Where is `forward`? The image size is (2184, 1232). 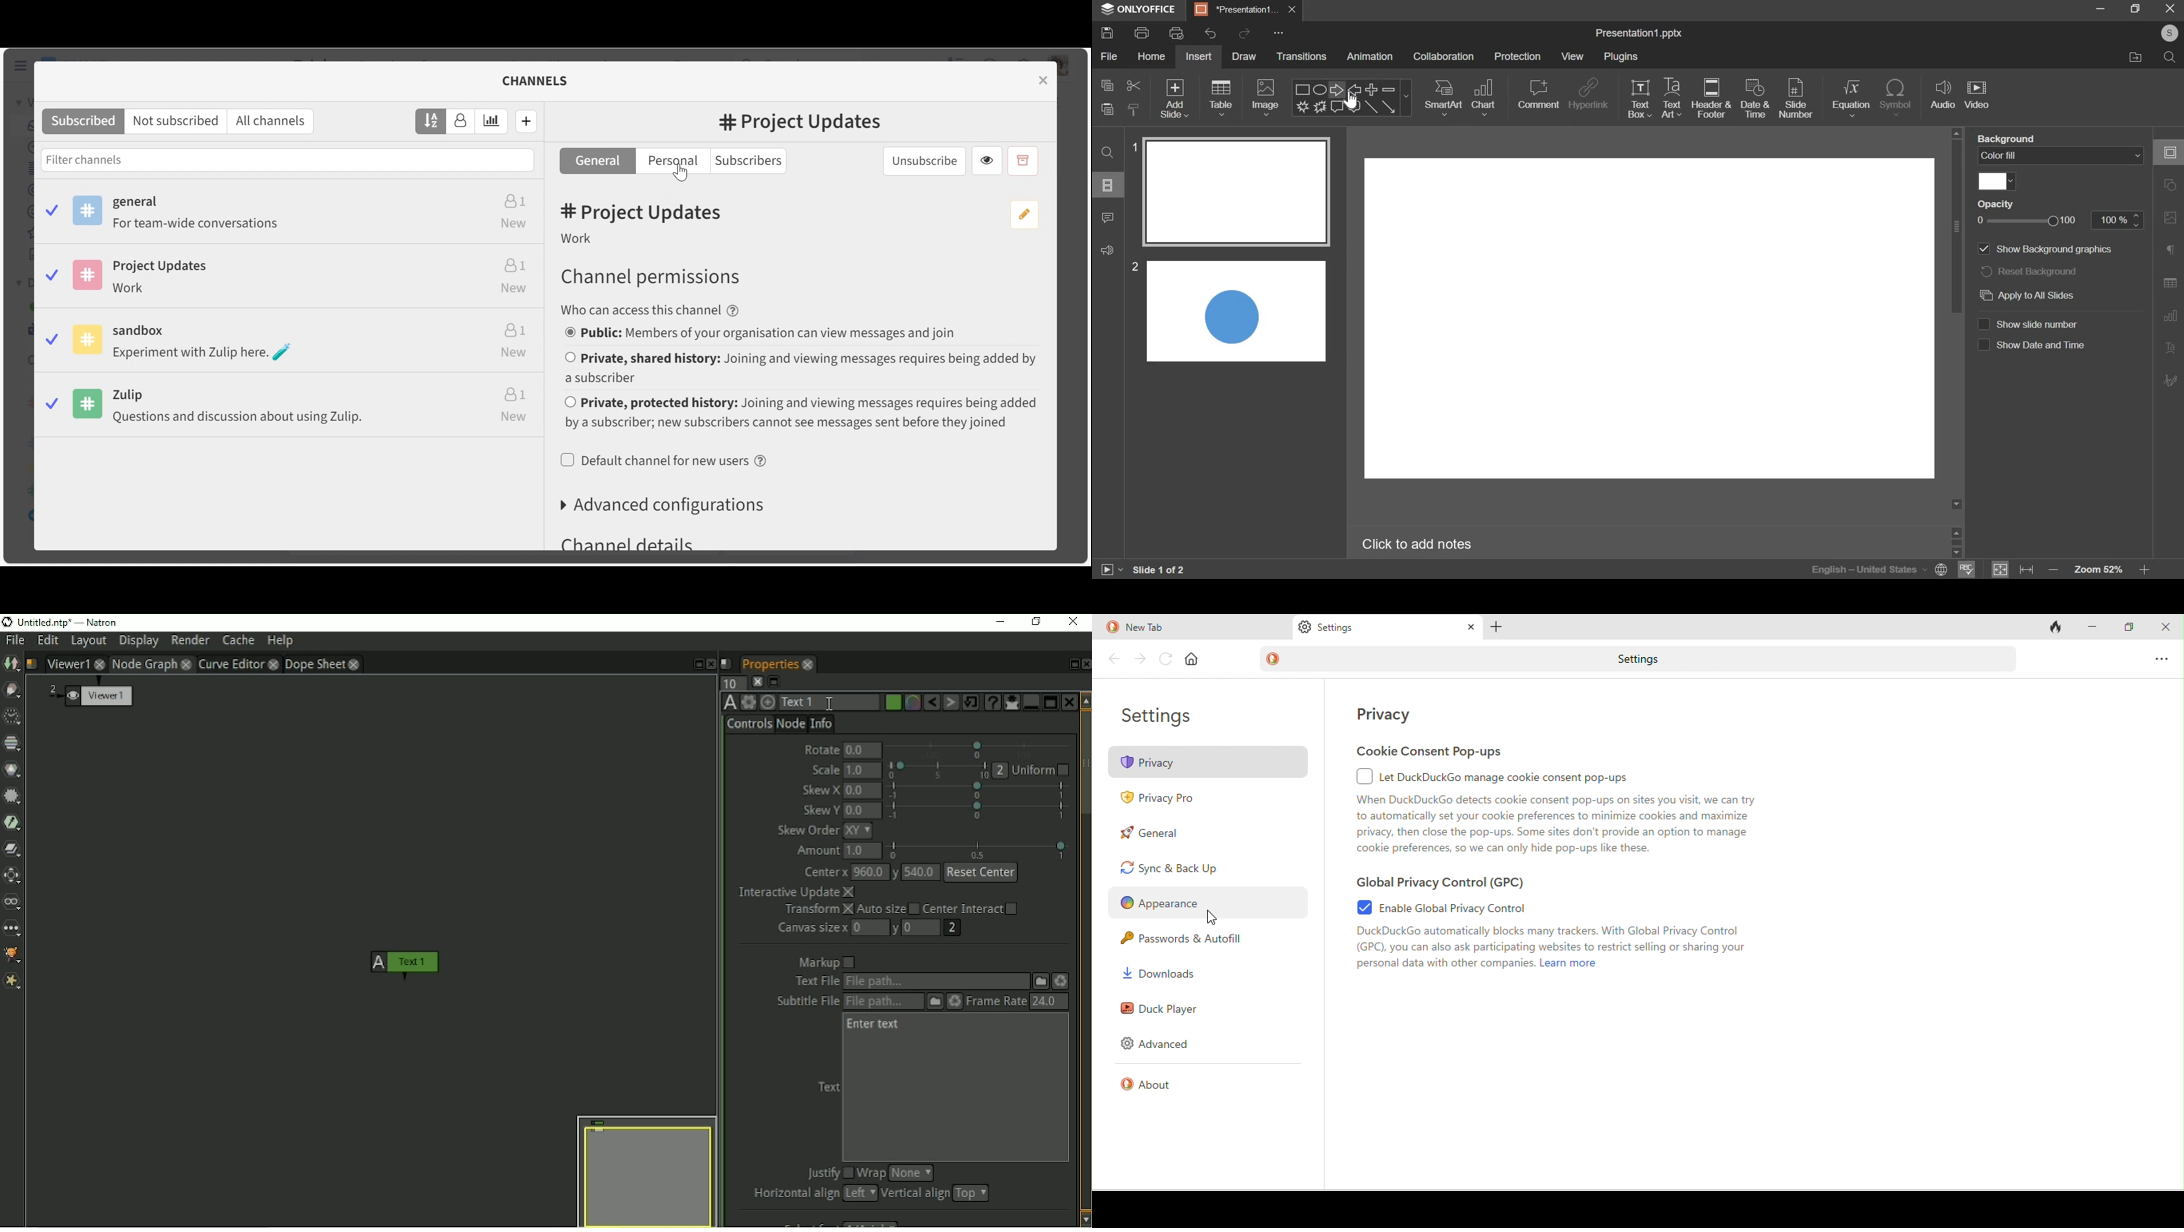
forward is located at coordinates (1142, 659).